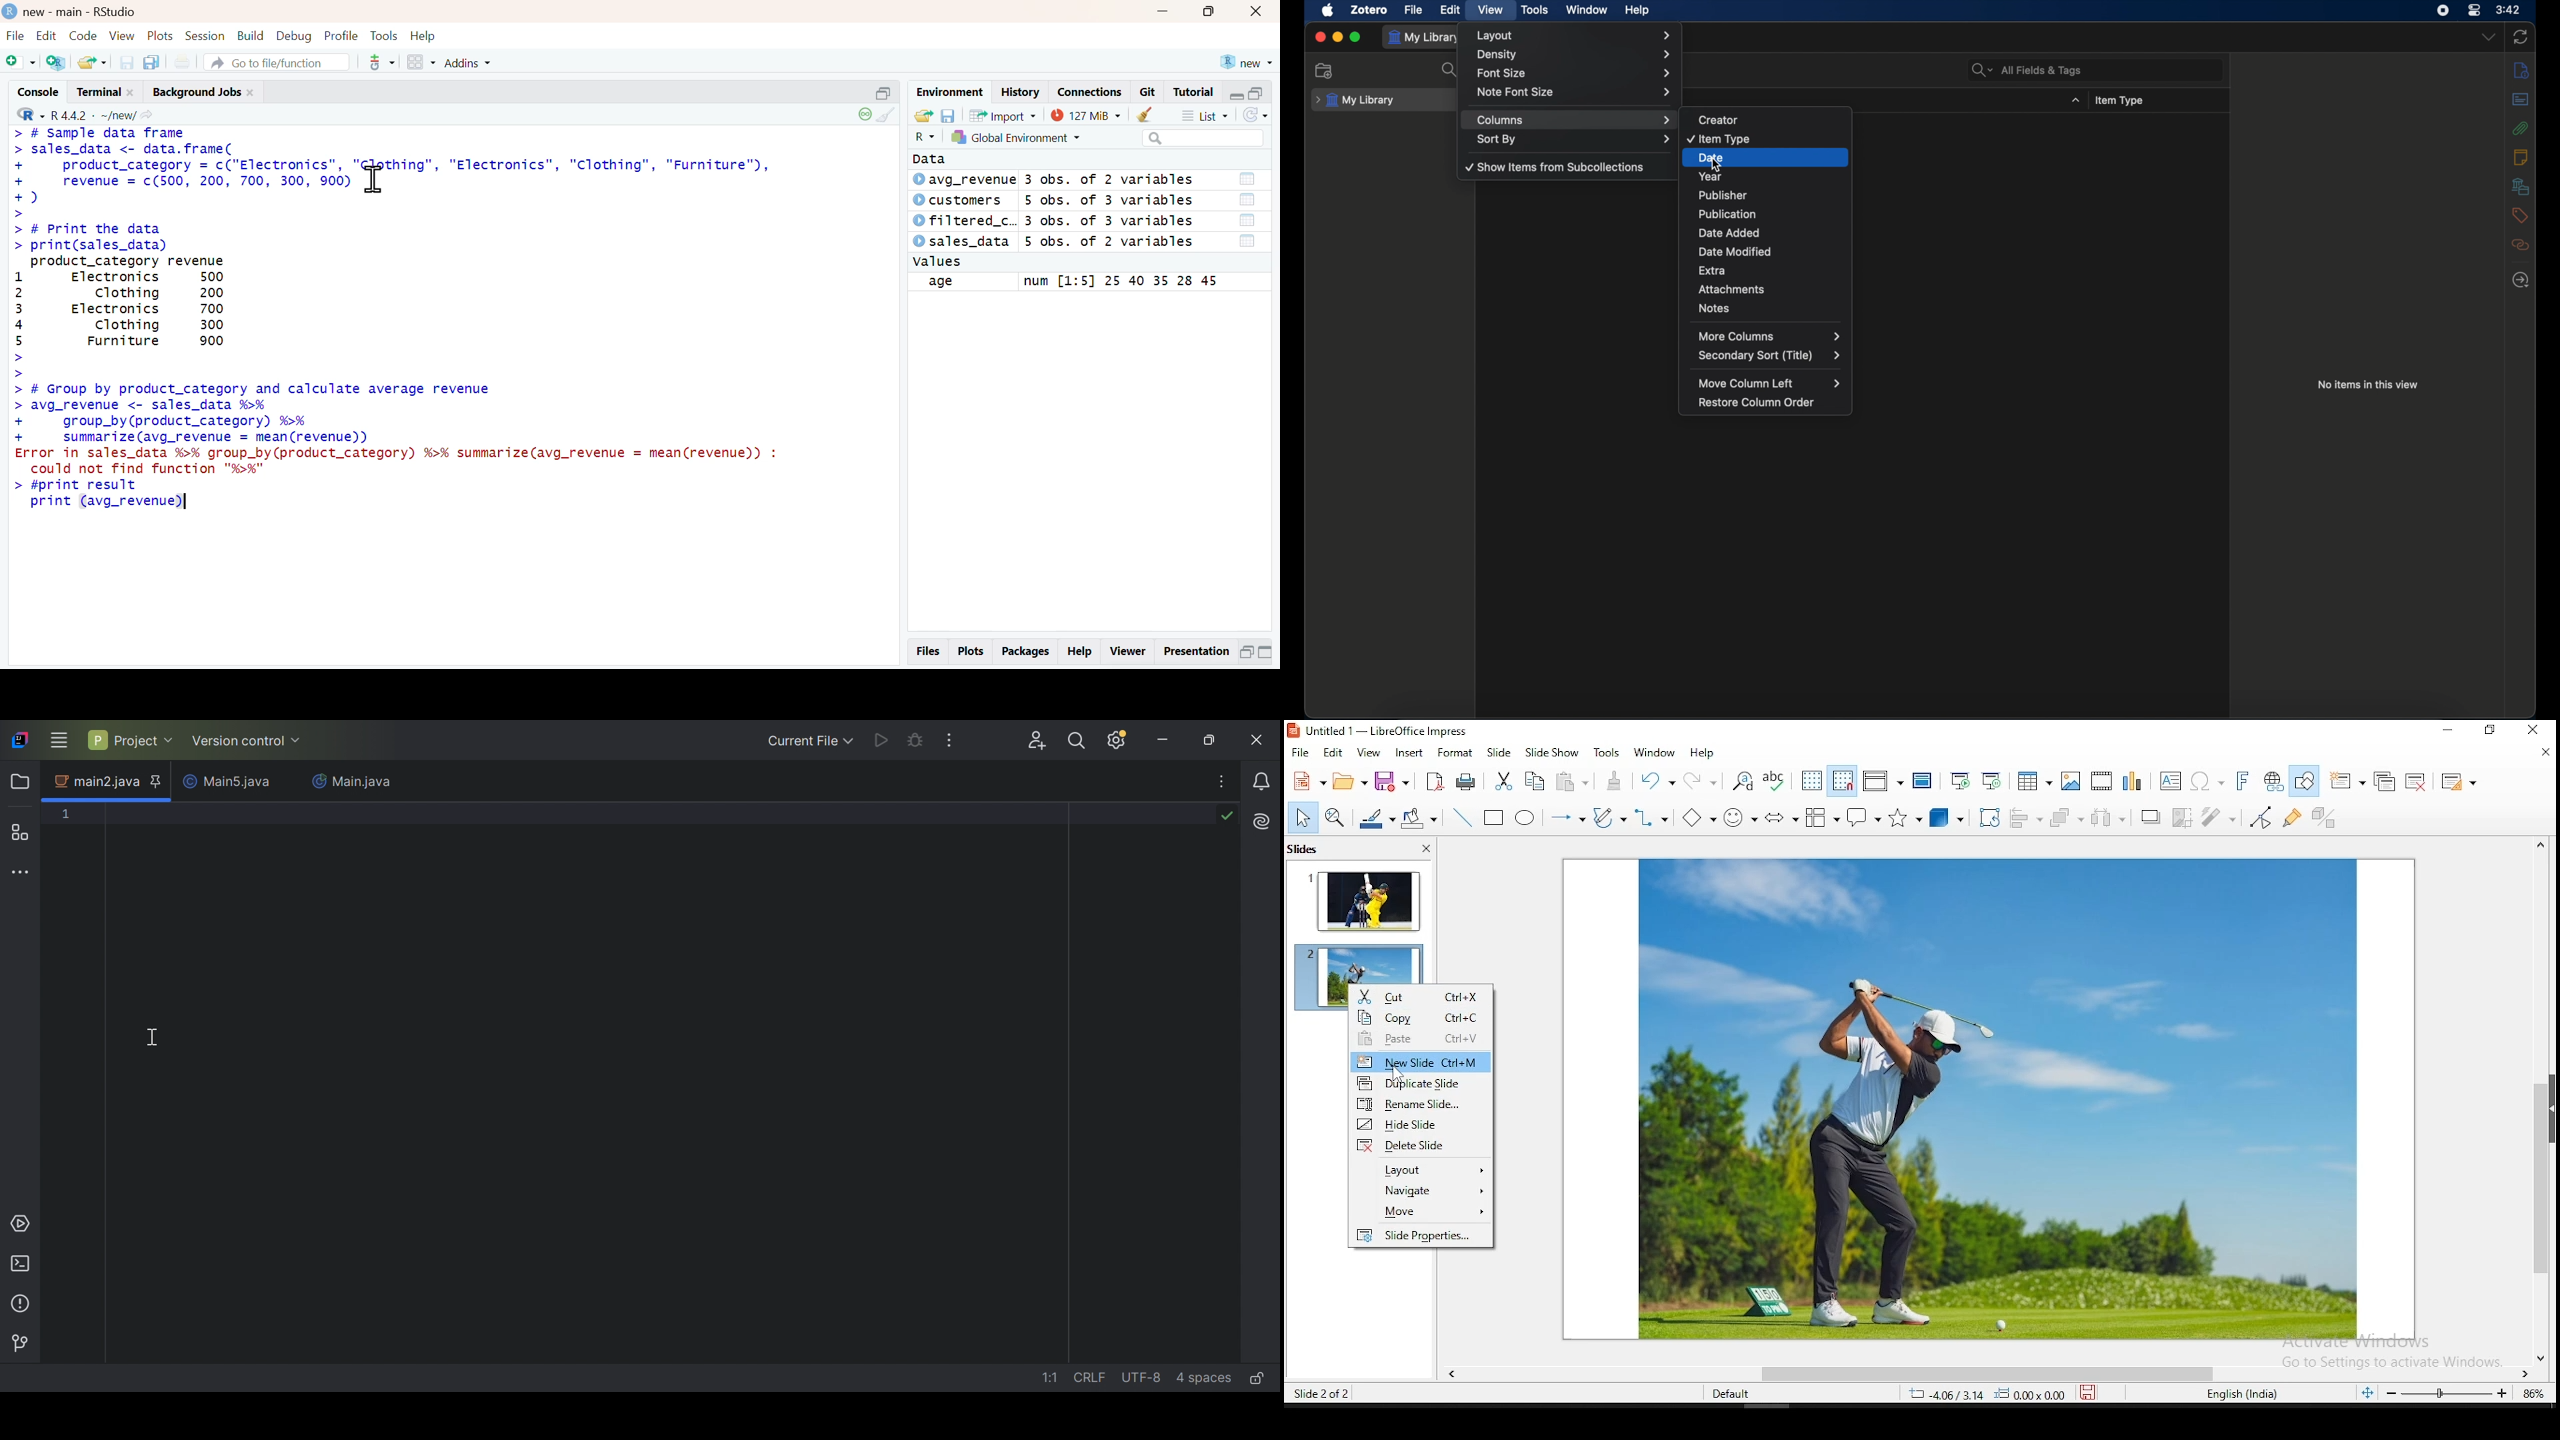  What do you see at coordinates (2271, 781) in the screenshot?
I see `insert hyperlink` at bounding box center [2271, 781].